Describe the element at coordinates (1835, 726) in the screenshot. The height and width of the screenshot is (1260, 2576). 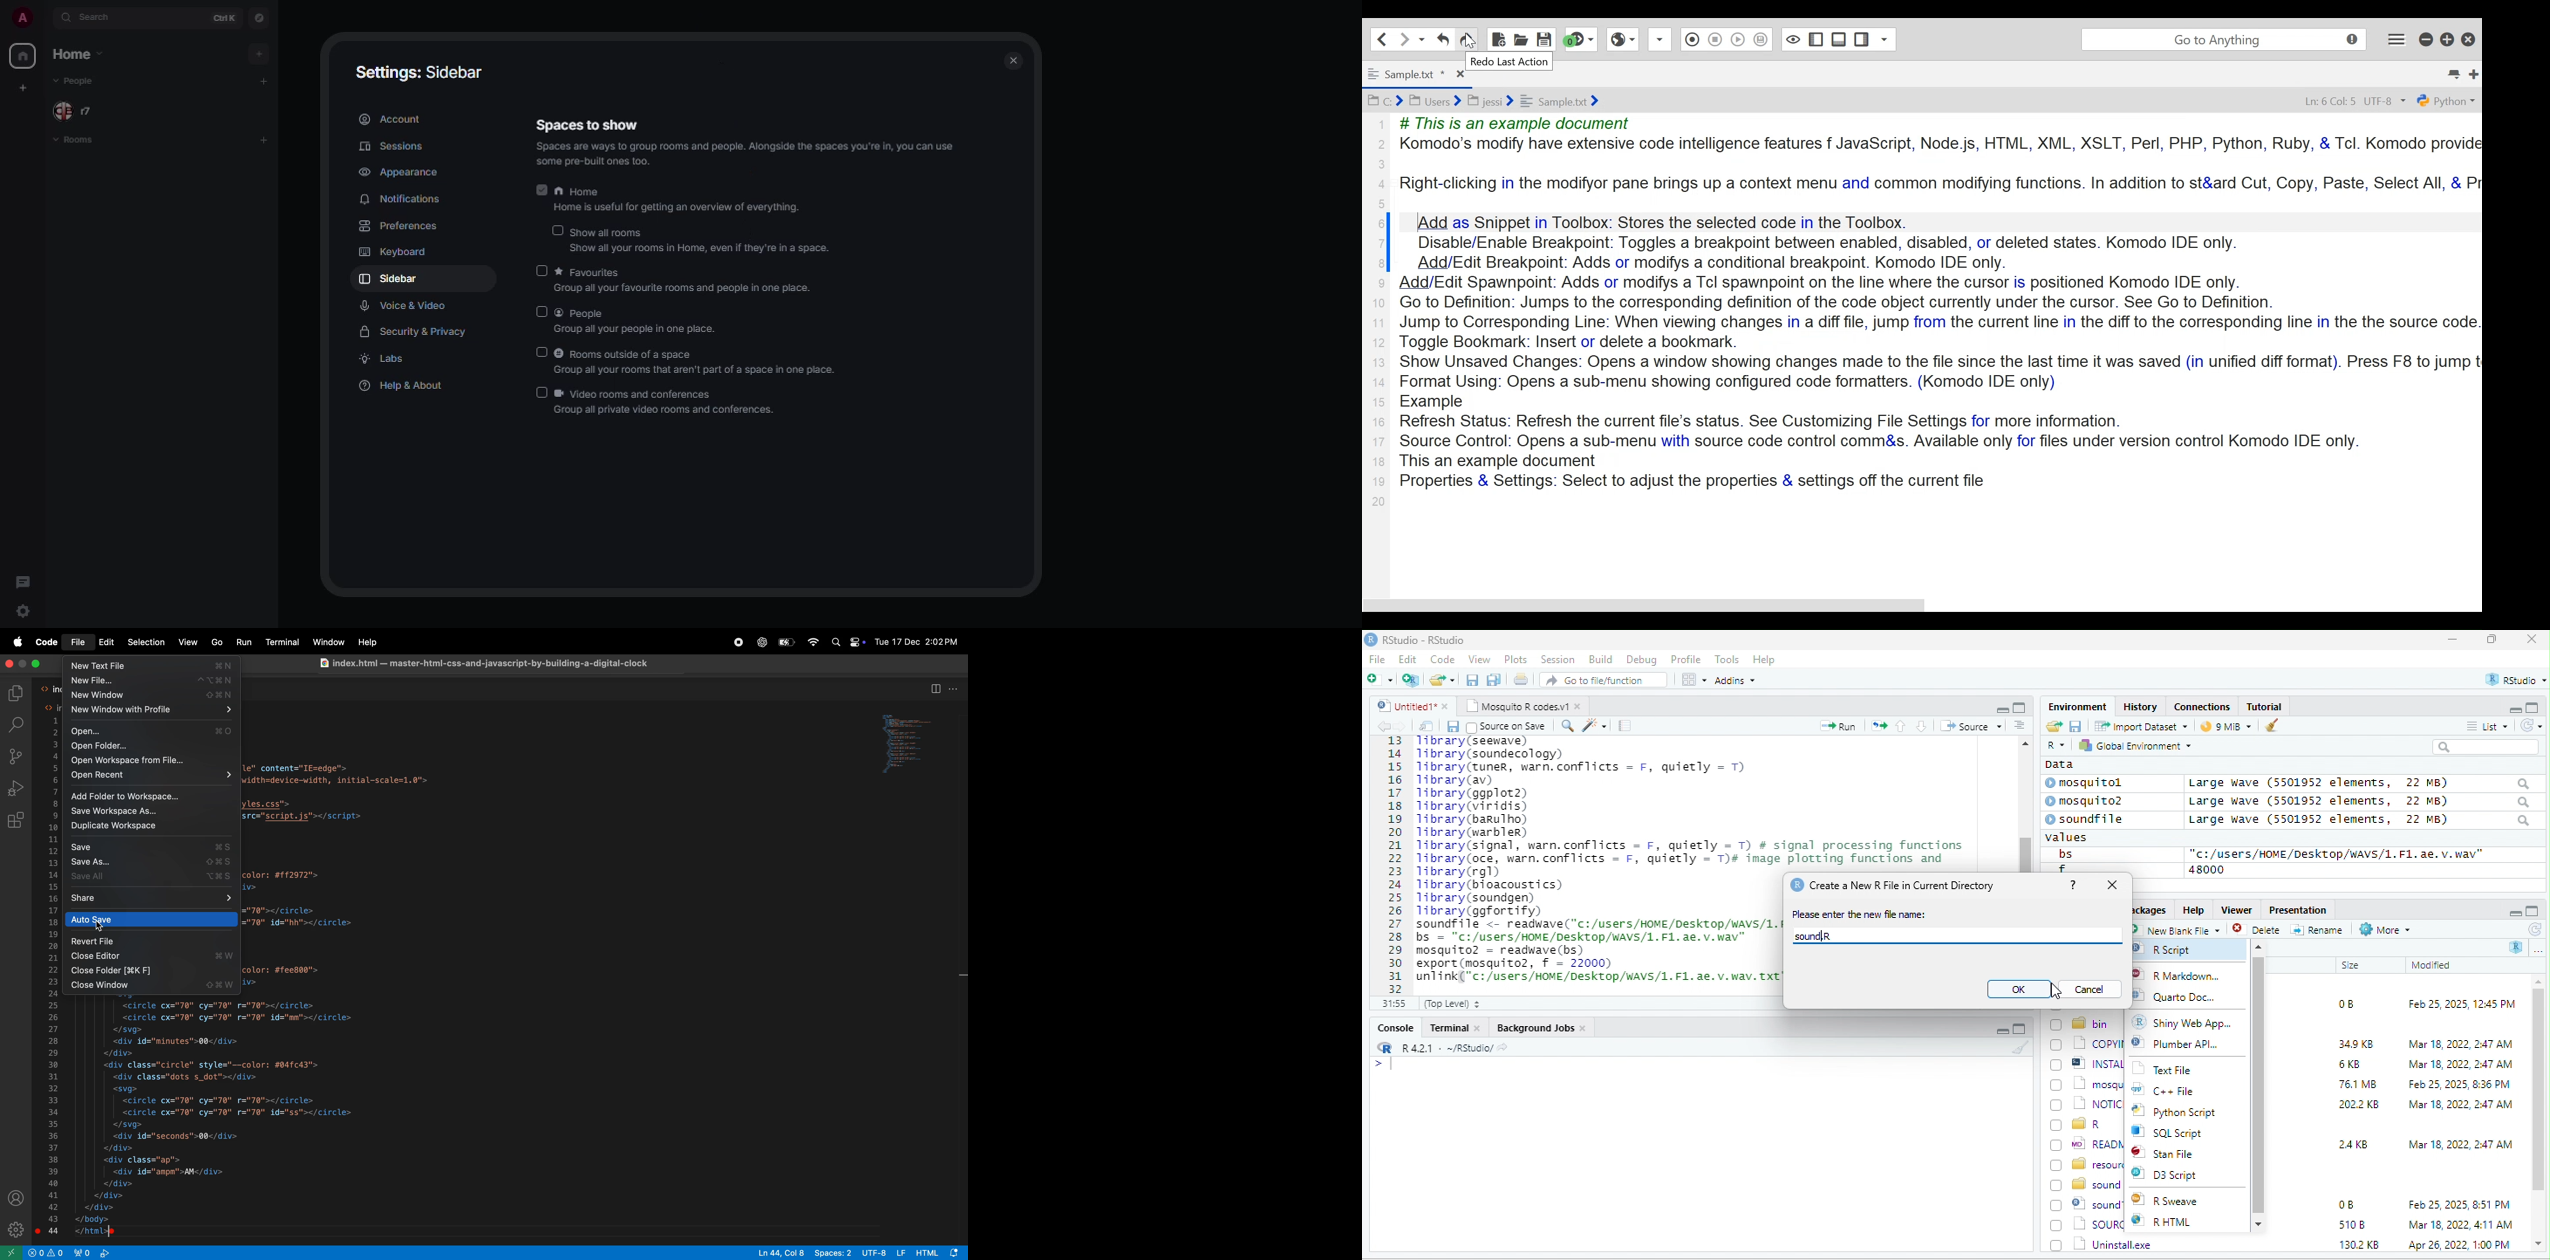
I see `Run` at that location.